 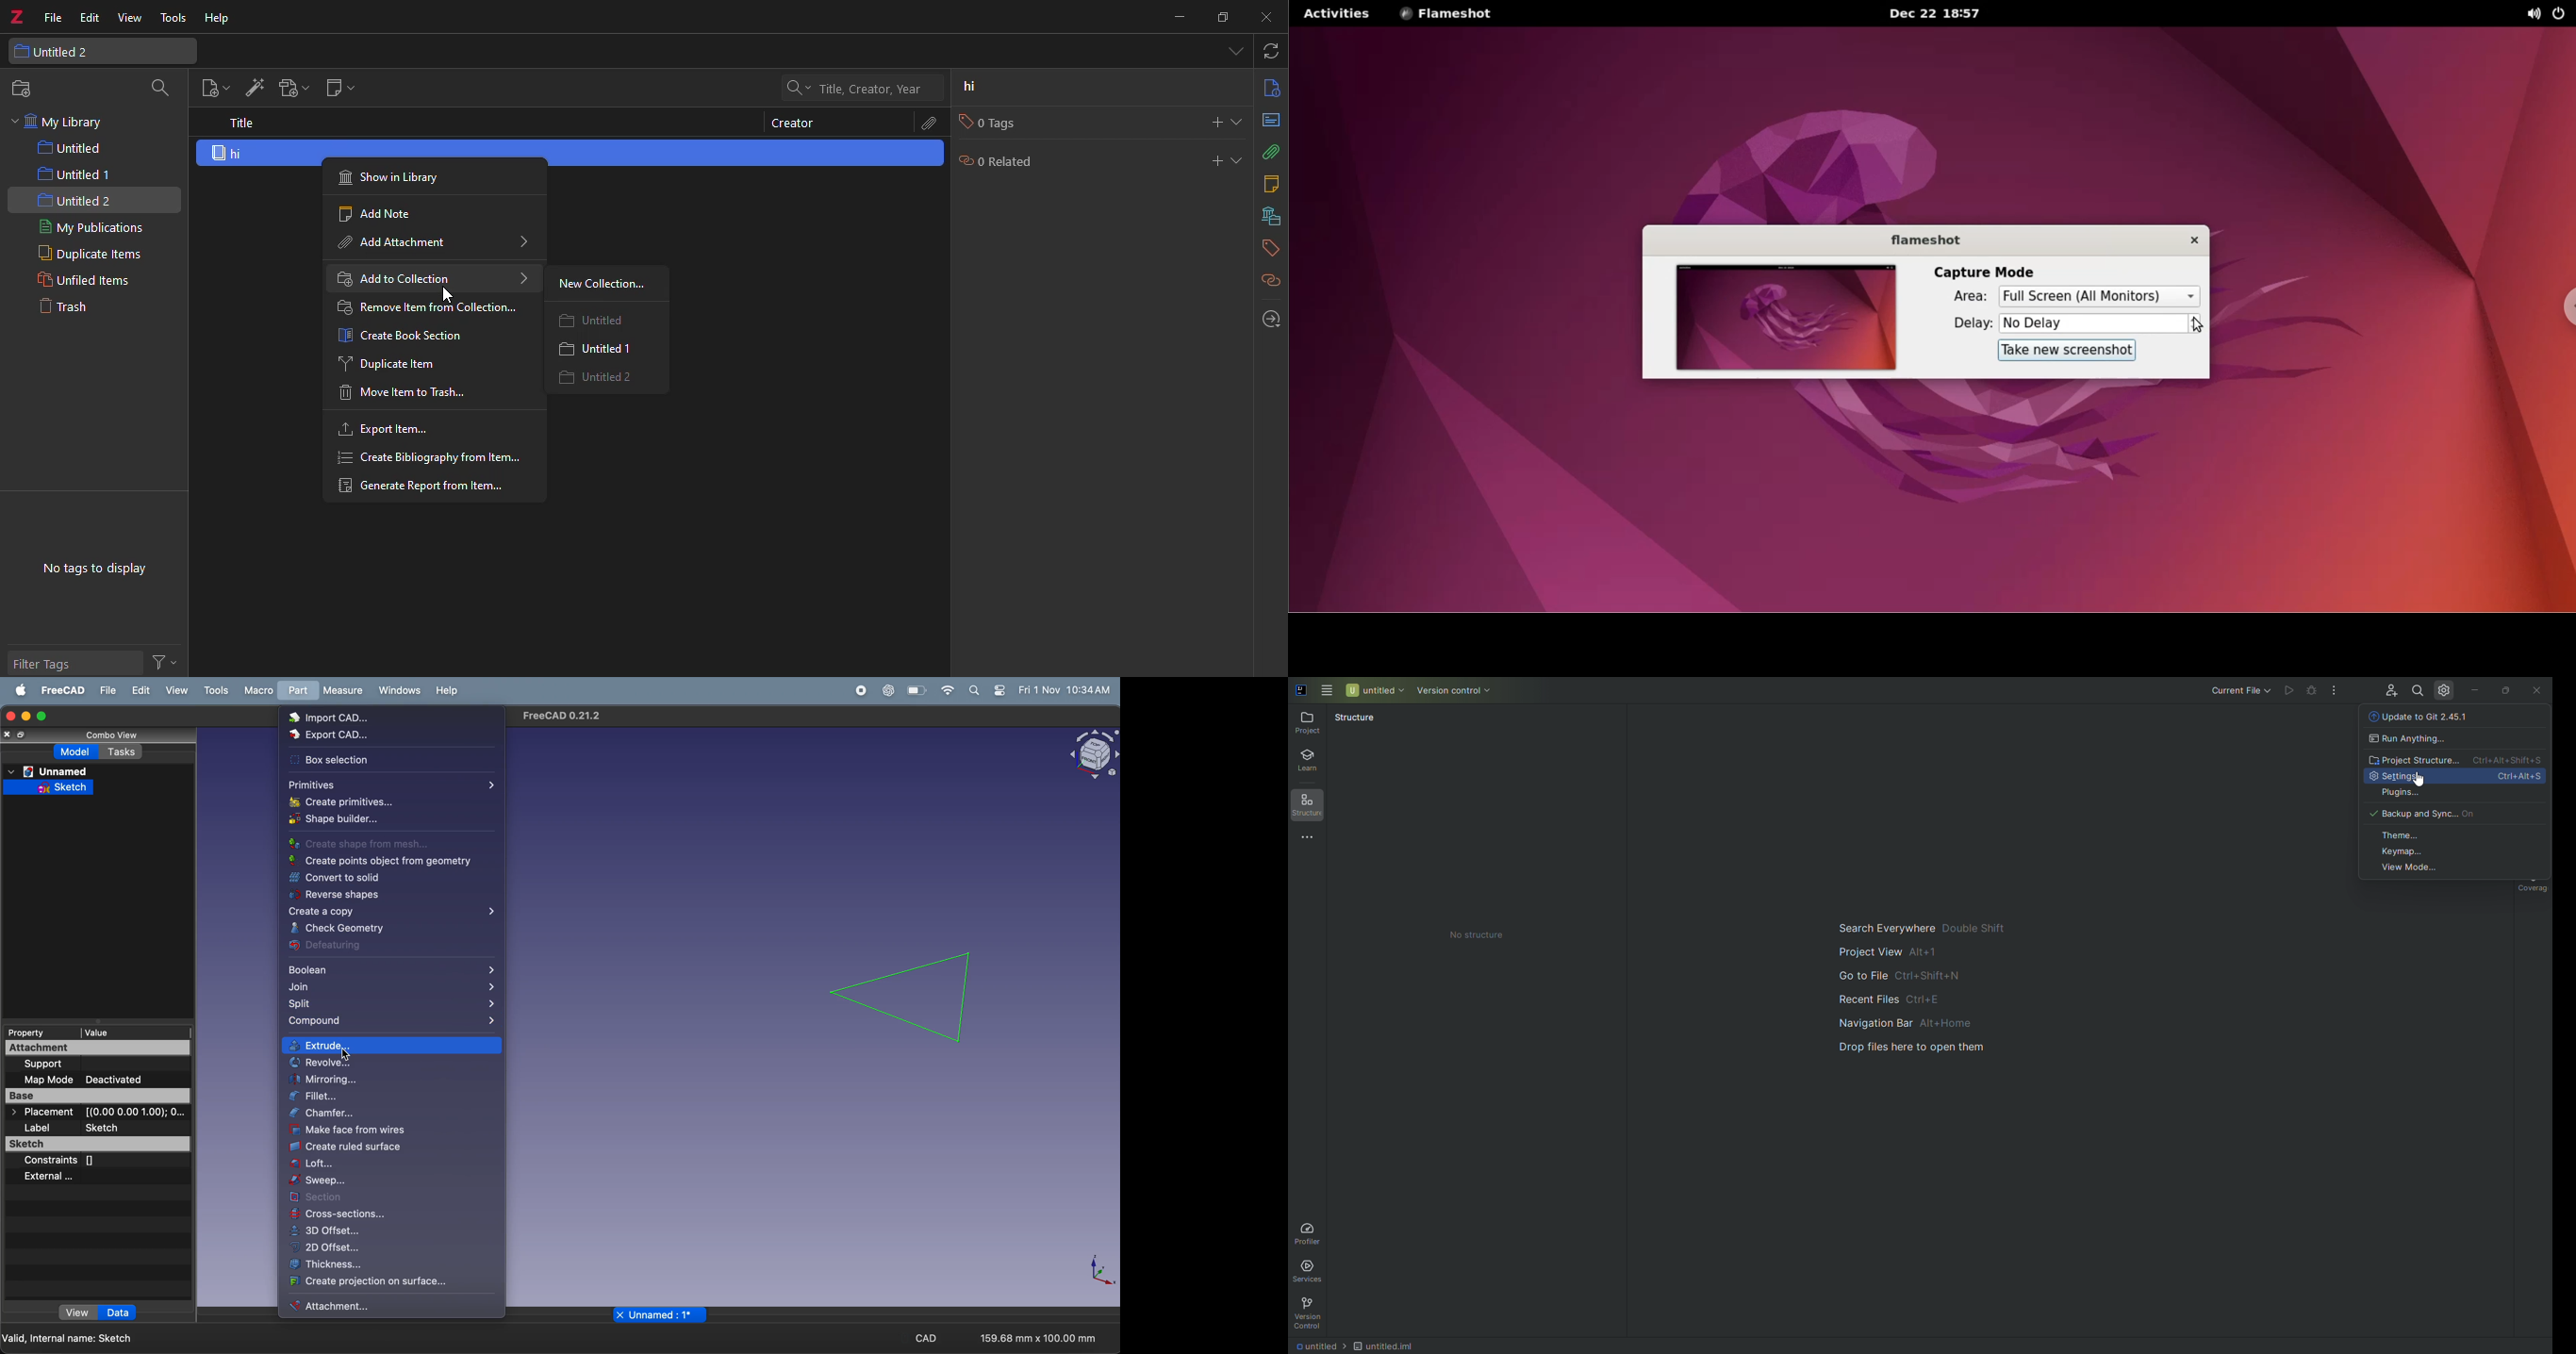 What do you see at coordinates (1214, 159) in the screenshot?
I see `add` at bounding box center [1214, 159].